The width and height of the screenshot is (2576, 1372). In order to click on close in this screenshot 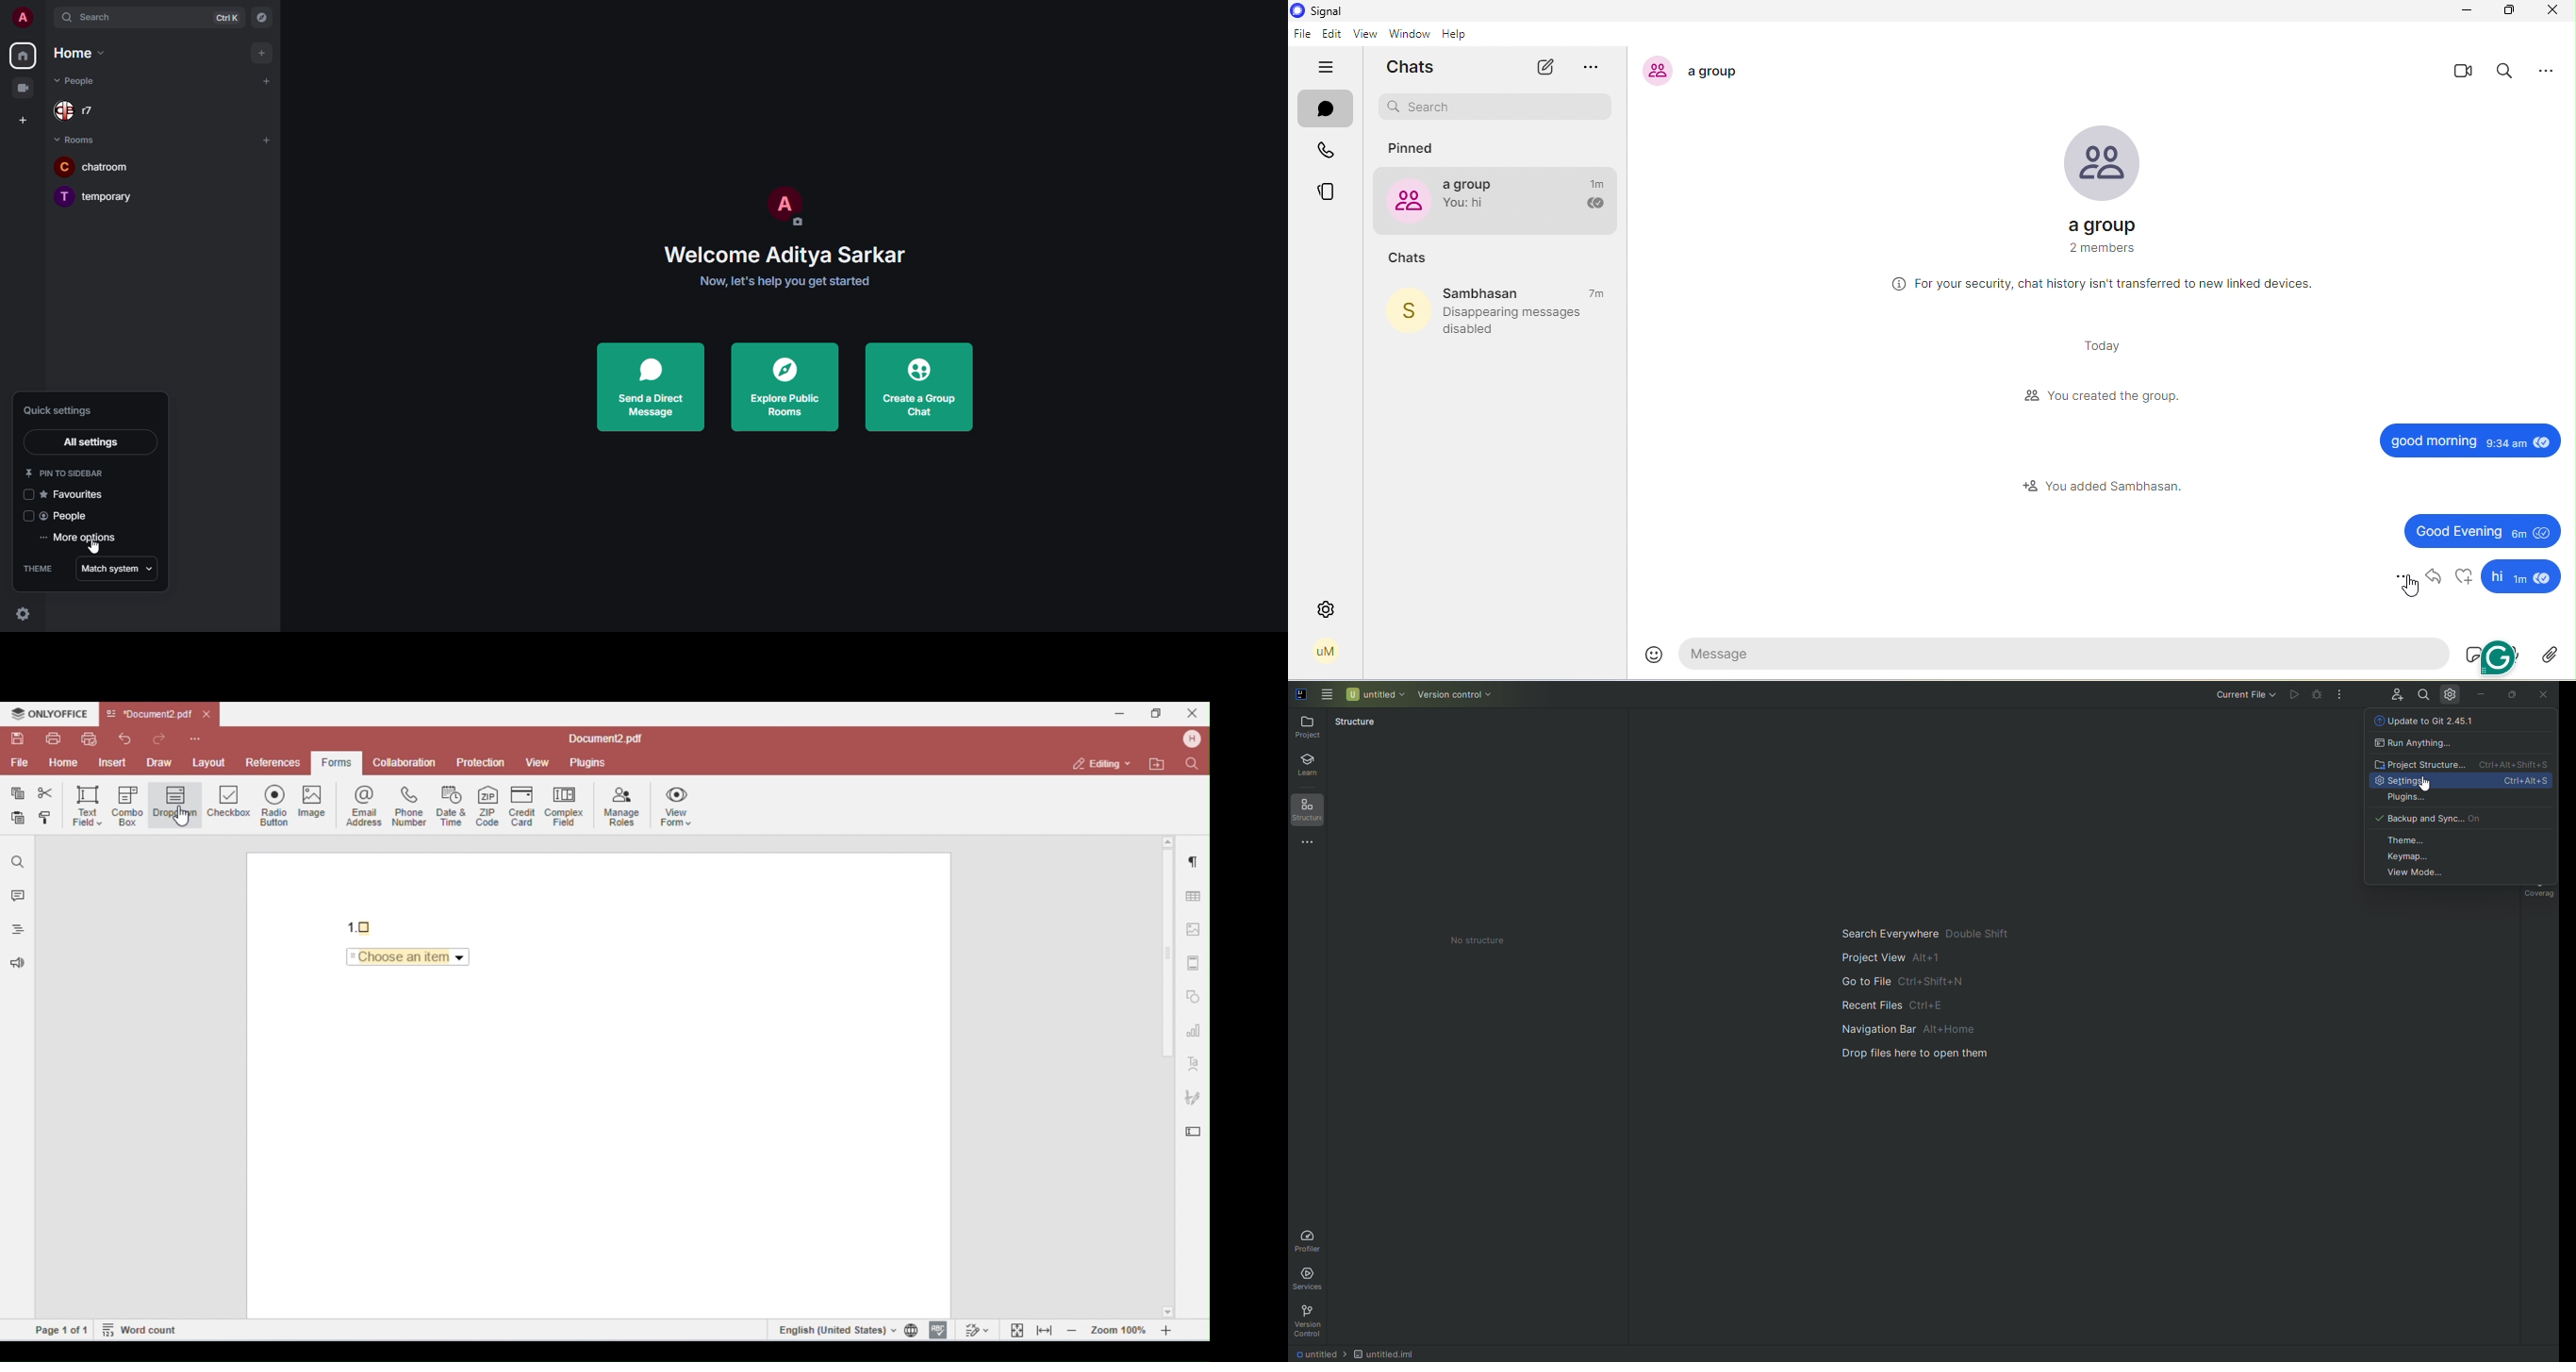, I will do `click(2551, 9)`.